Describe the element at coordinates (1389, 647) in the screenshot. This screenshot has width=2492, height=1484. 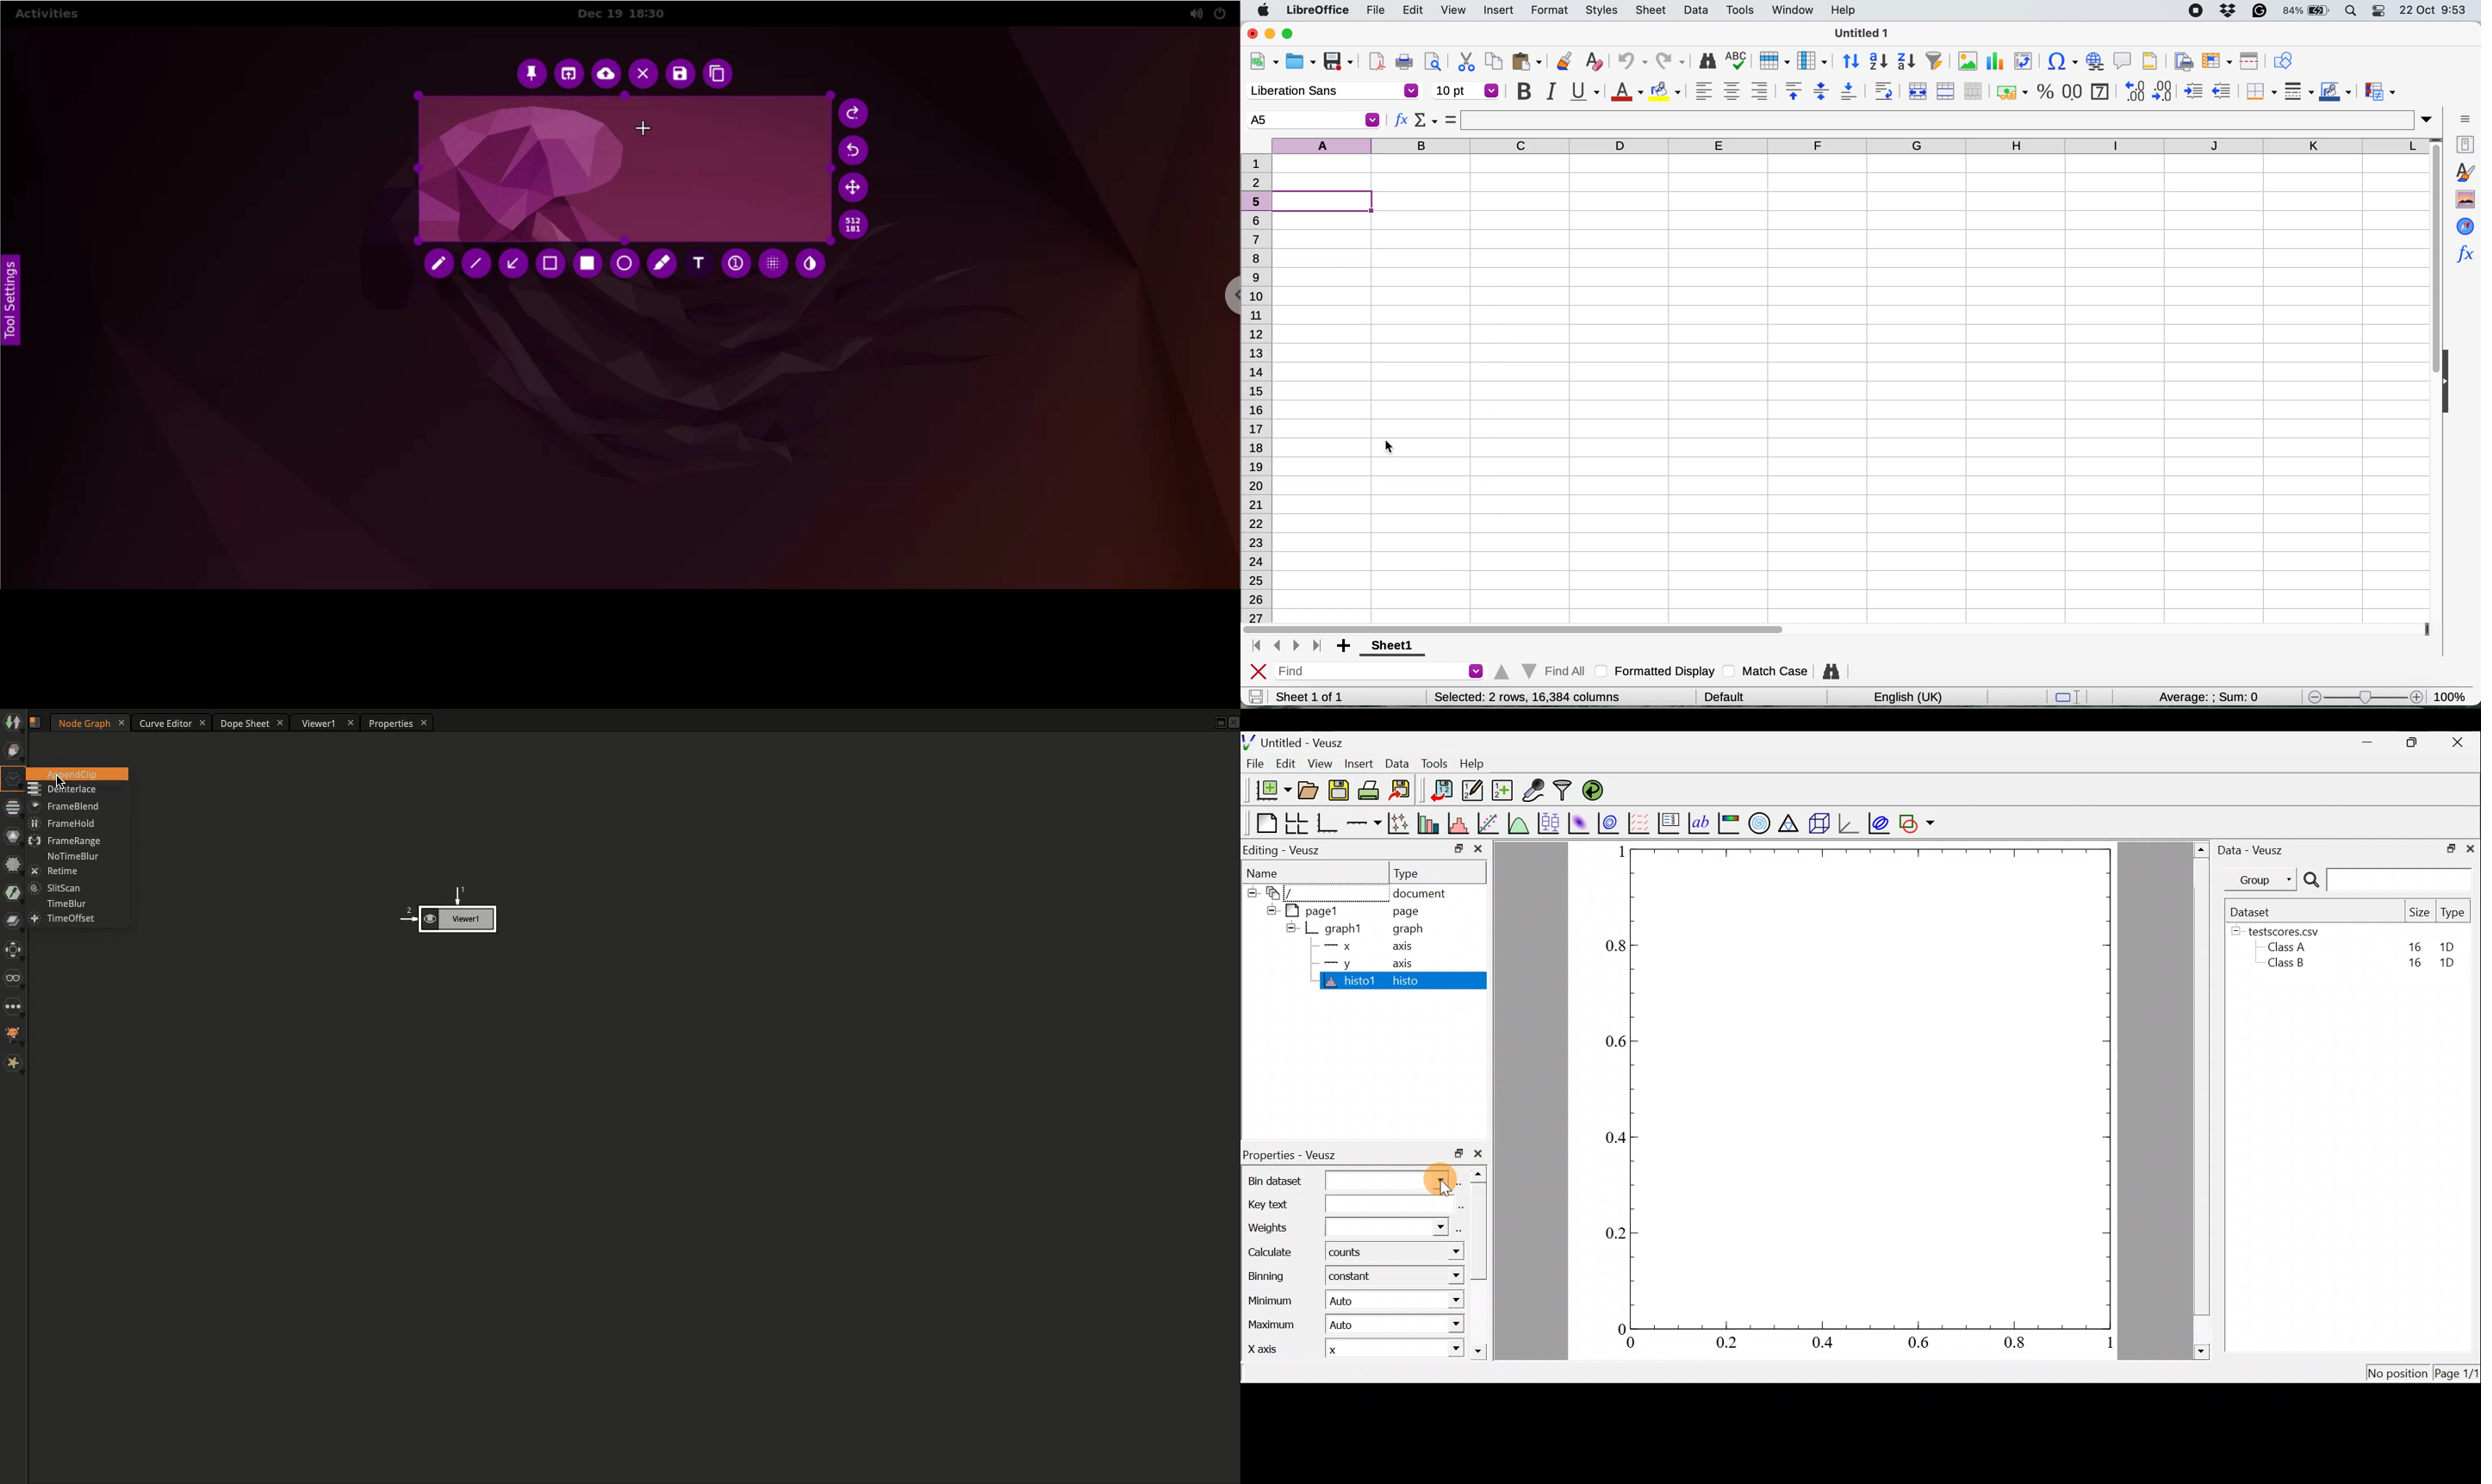
I see `sheet 1` at that location.